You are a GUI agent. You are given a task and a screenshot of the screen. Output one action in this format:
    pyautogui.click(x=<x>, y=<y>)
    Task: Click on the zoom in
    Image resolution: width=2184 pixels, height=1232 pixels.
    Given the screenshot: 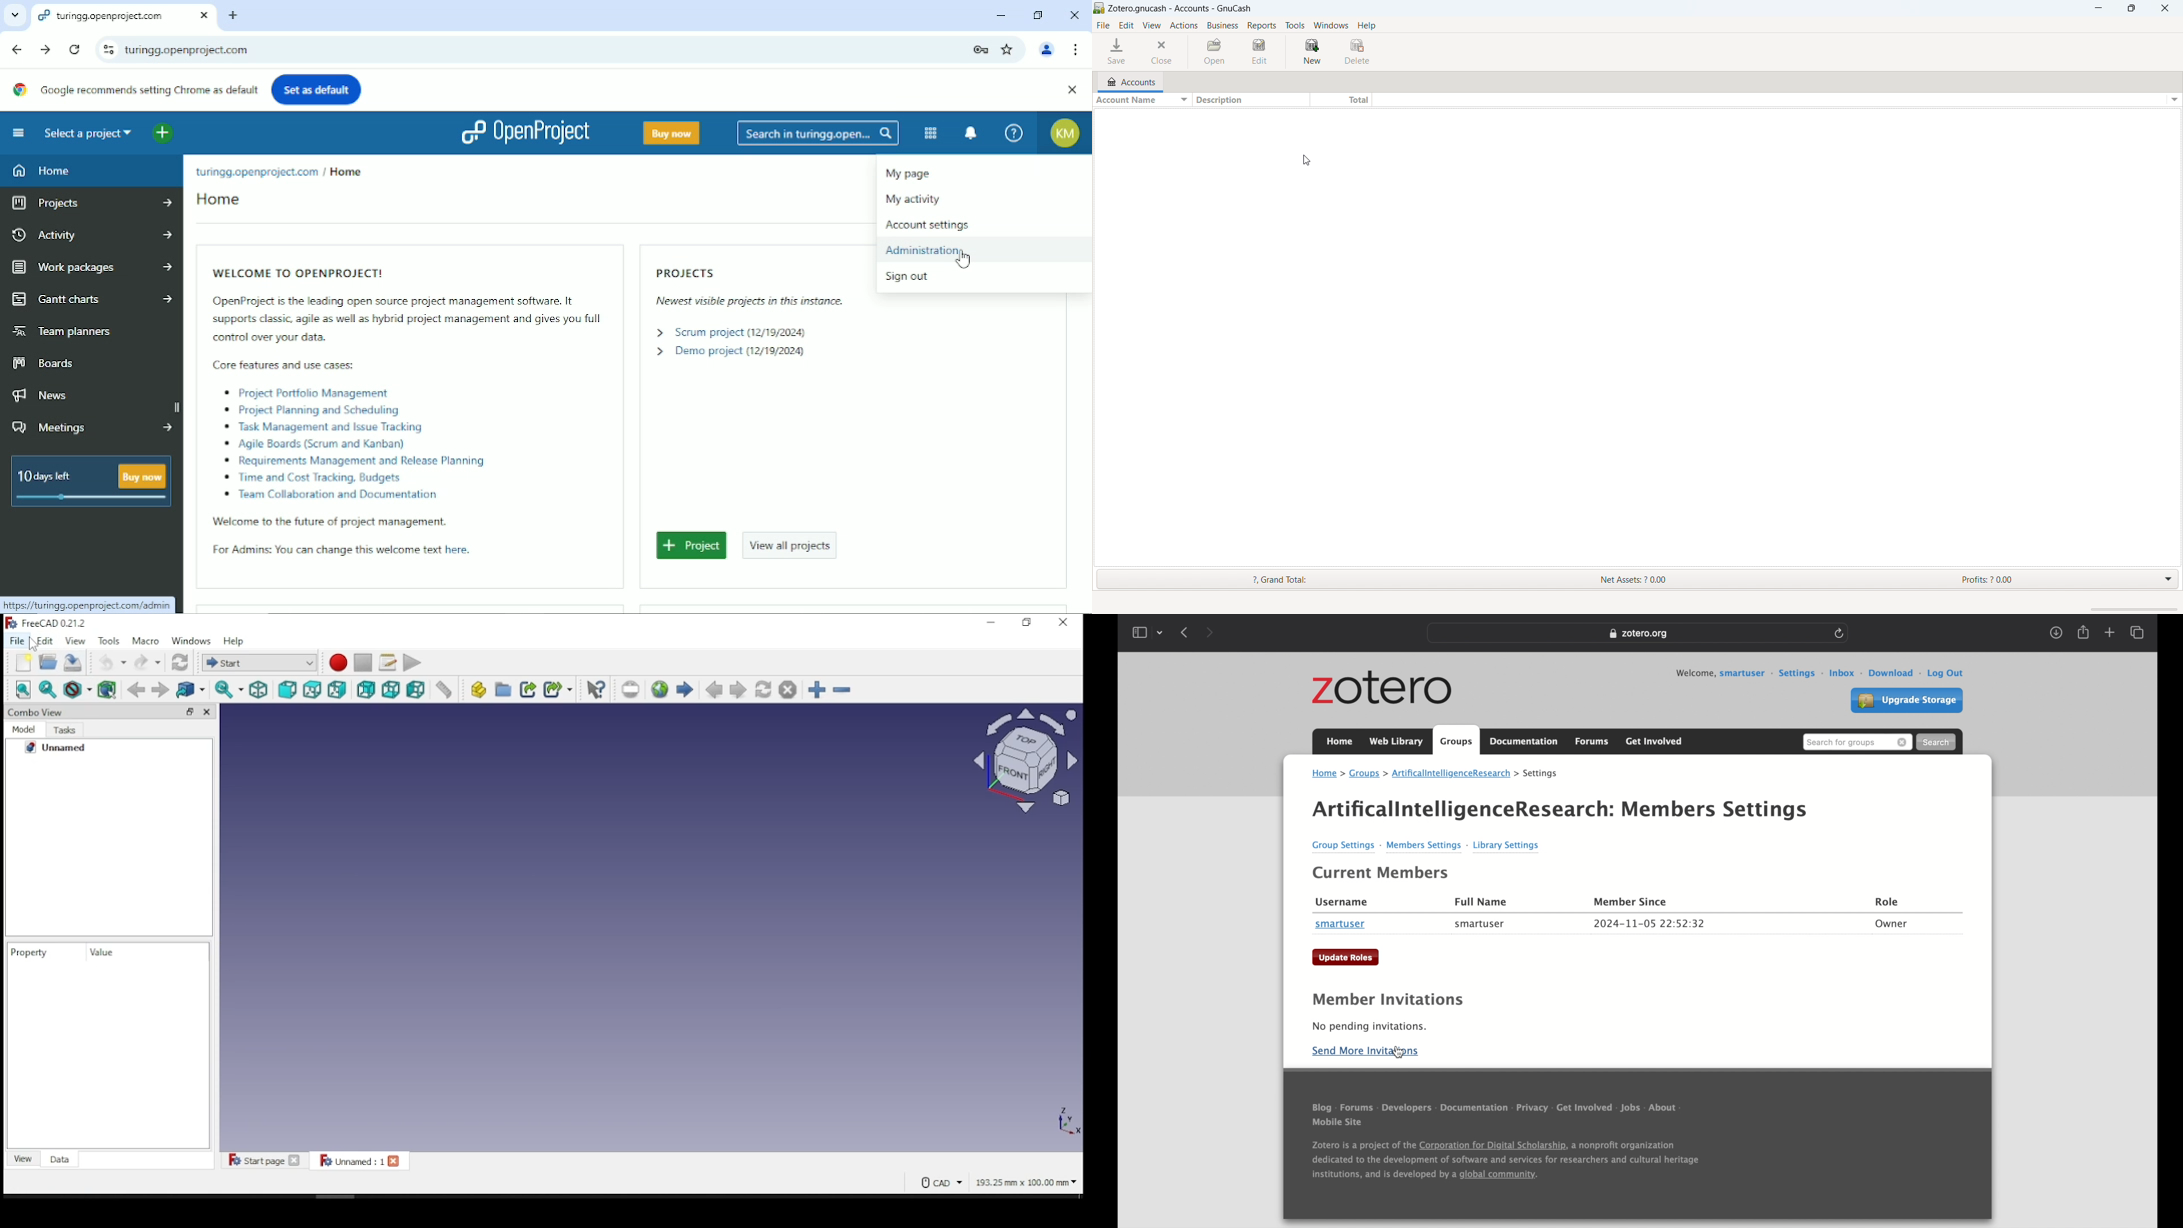 What is the action you would take?
    pyautogui.click(x=817, y=689)
    